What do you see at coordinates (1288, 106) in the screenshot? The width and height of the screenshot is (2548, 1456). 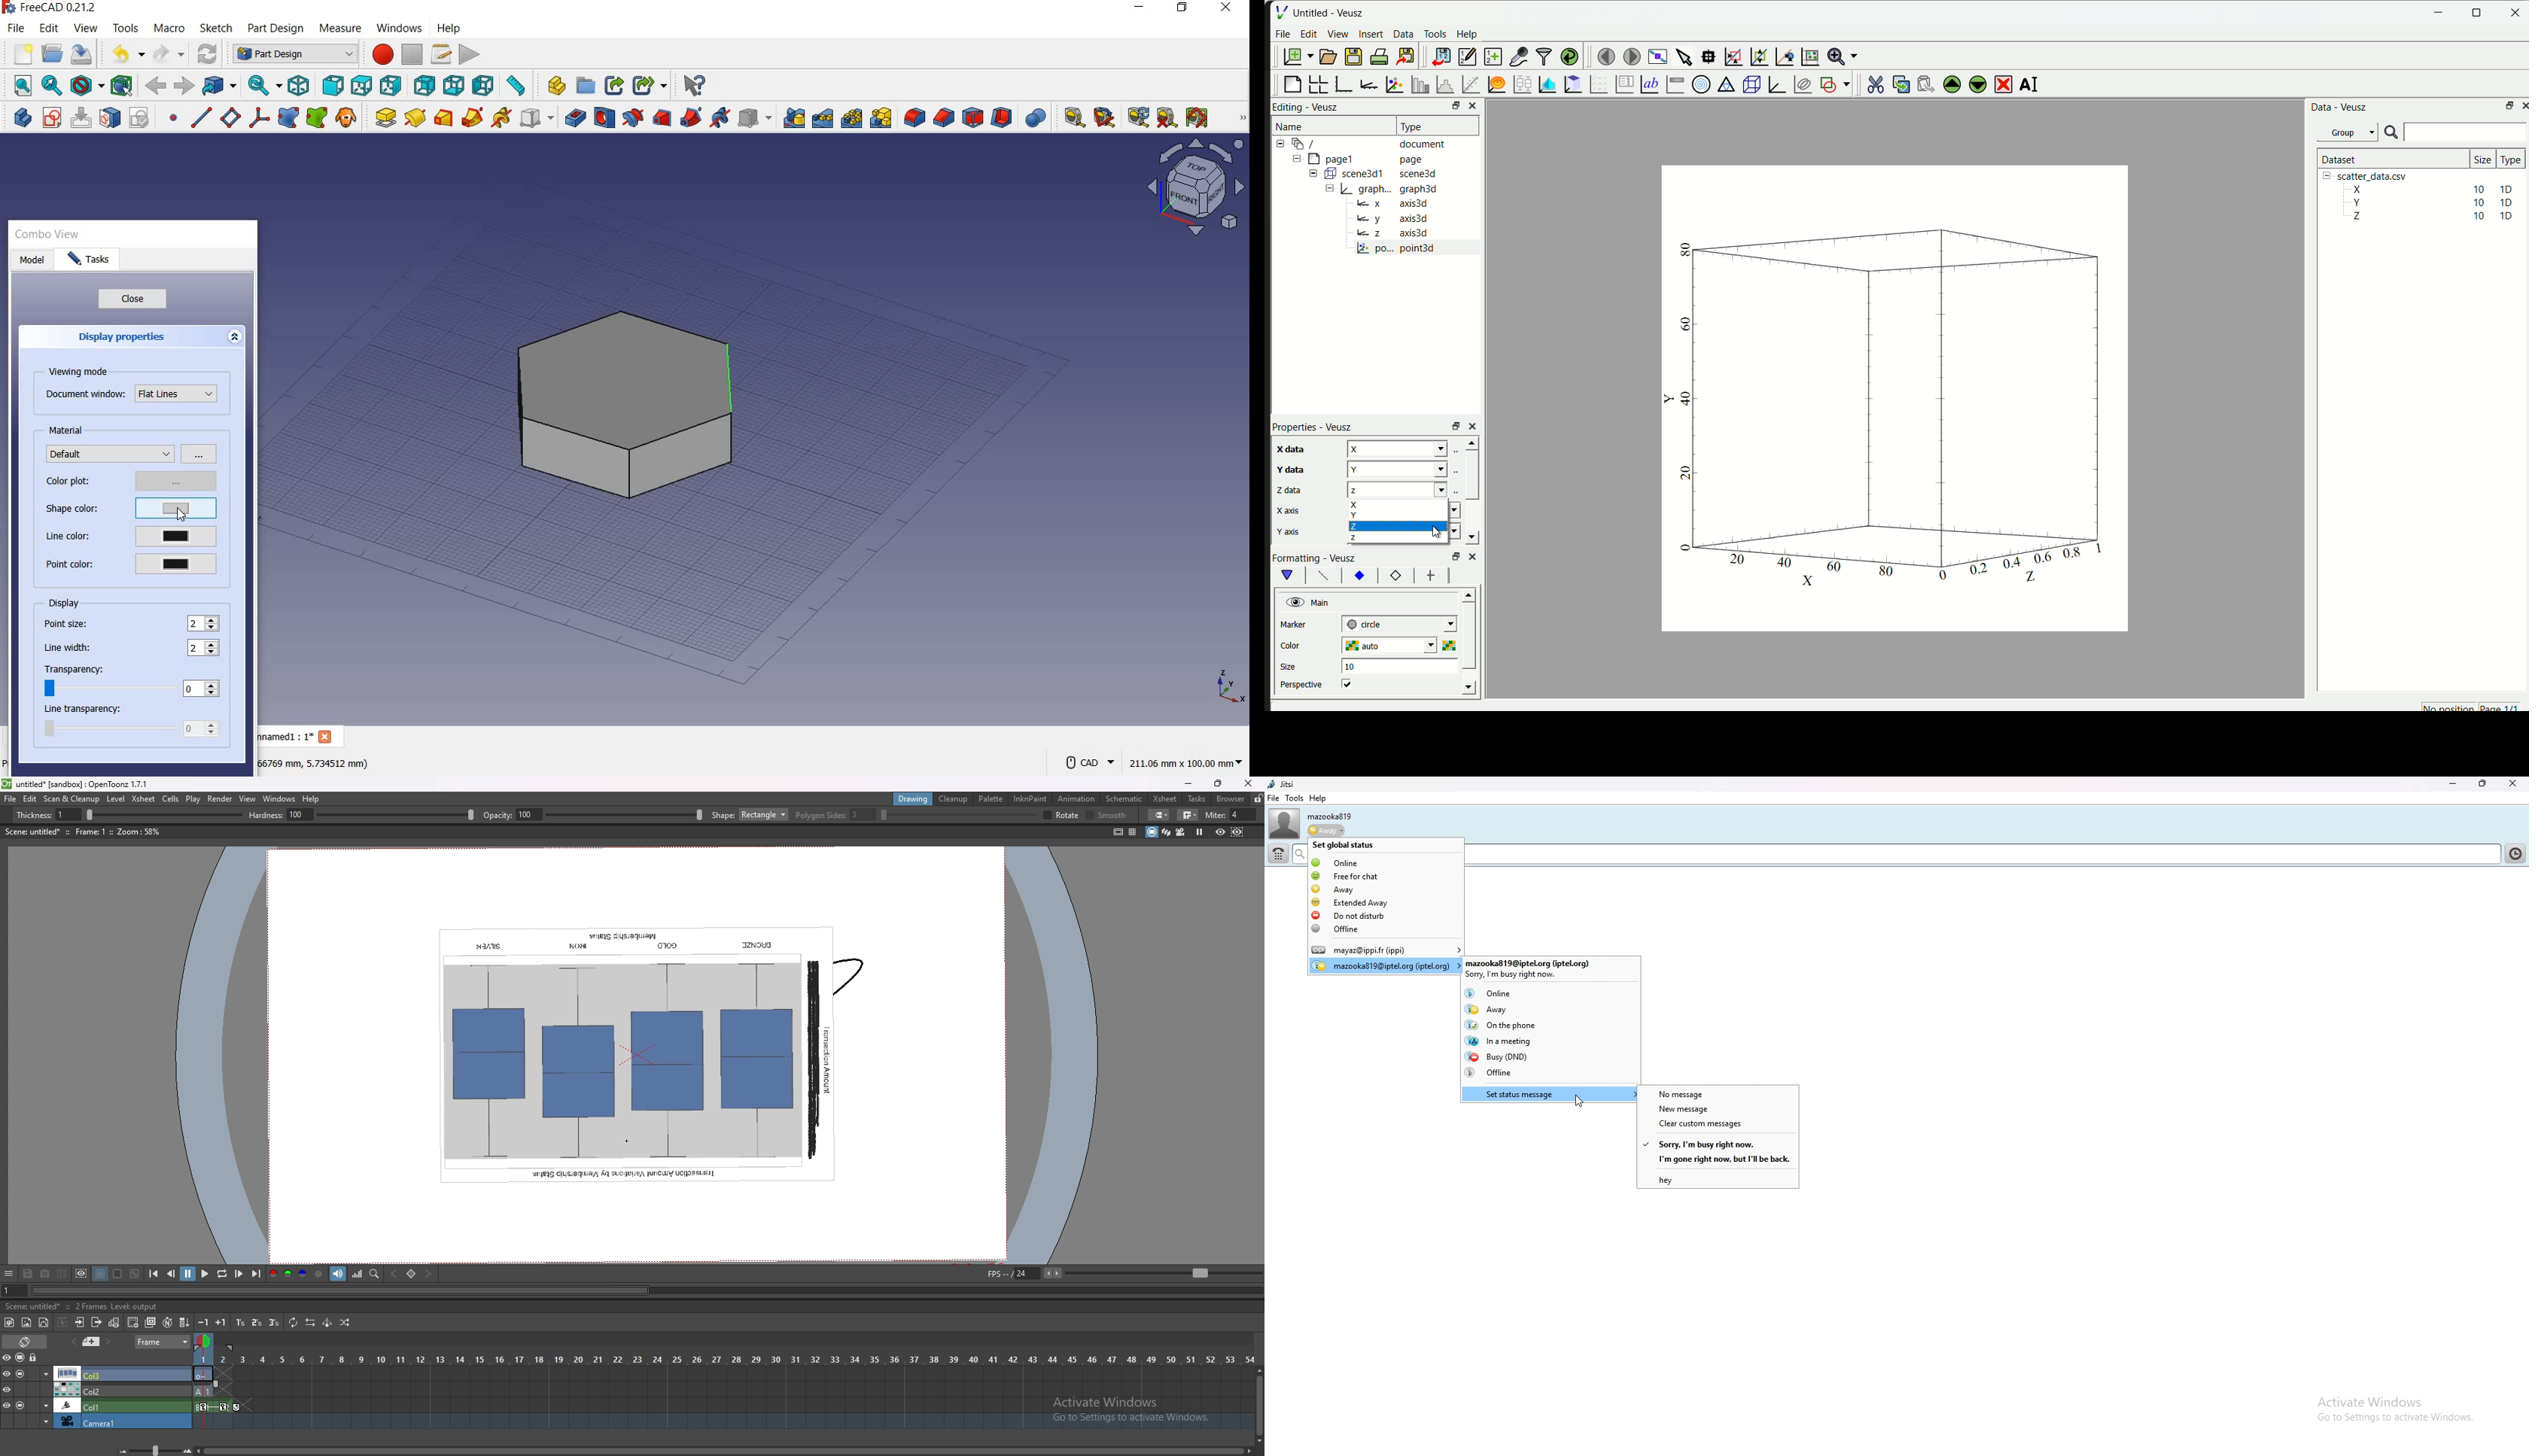 I see `Editing` at bounding box center [1288, 106].